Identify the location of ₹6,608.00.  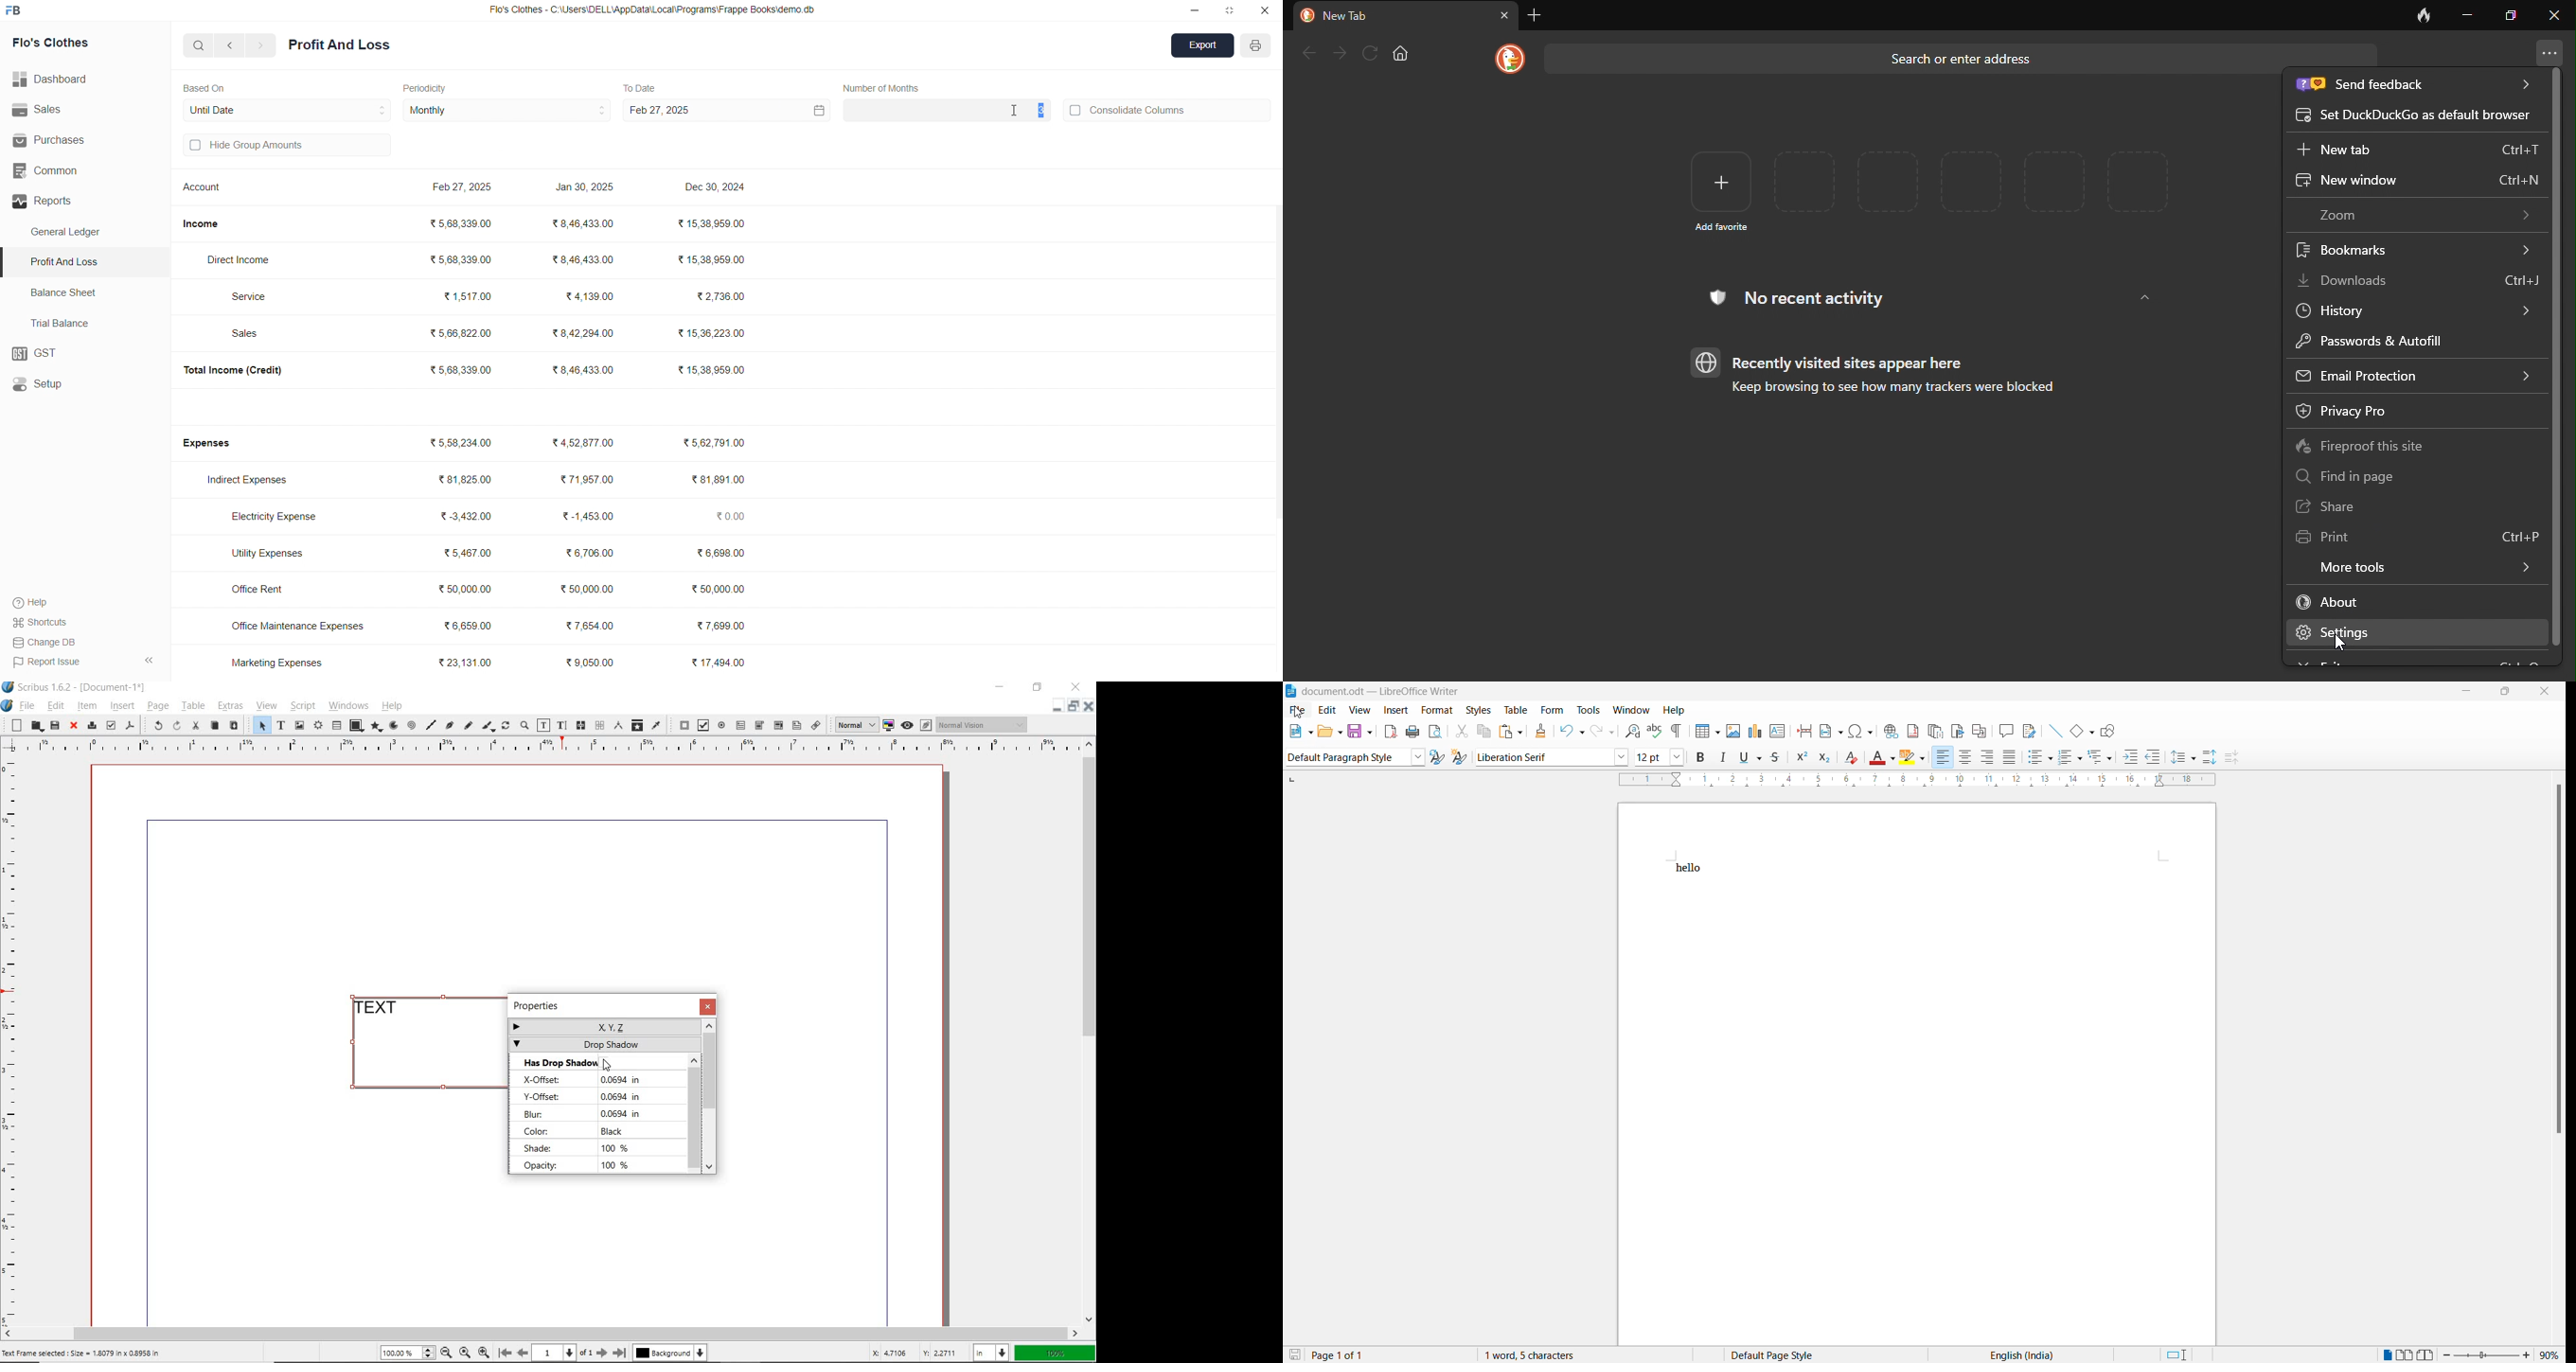
(723, 553).